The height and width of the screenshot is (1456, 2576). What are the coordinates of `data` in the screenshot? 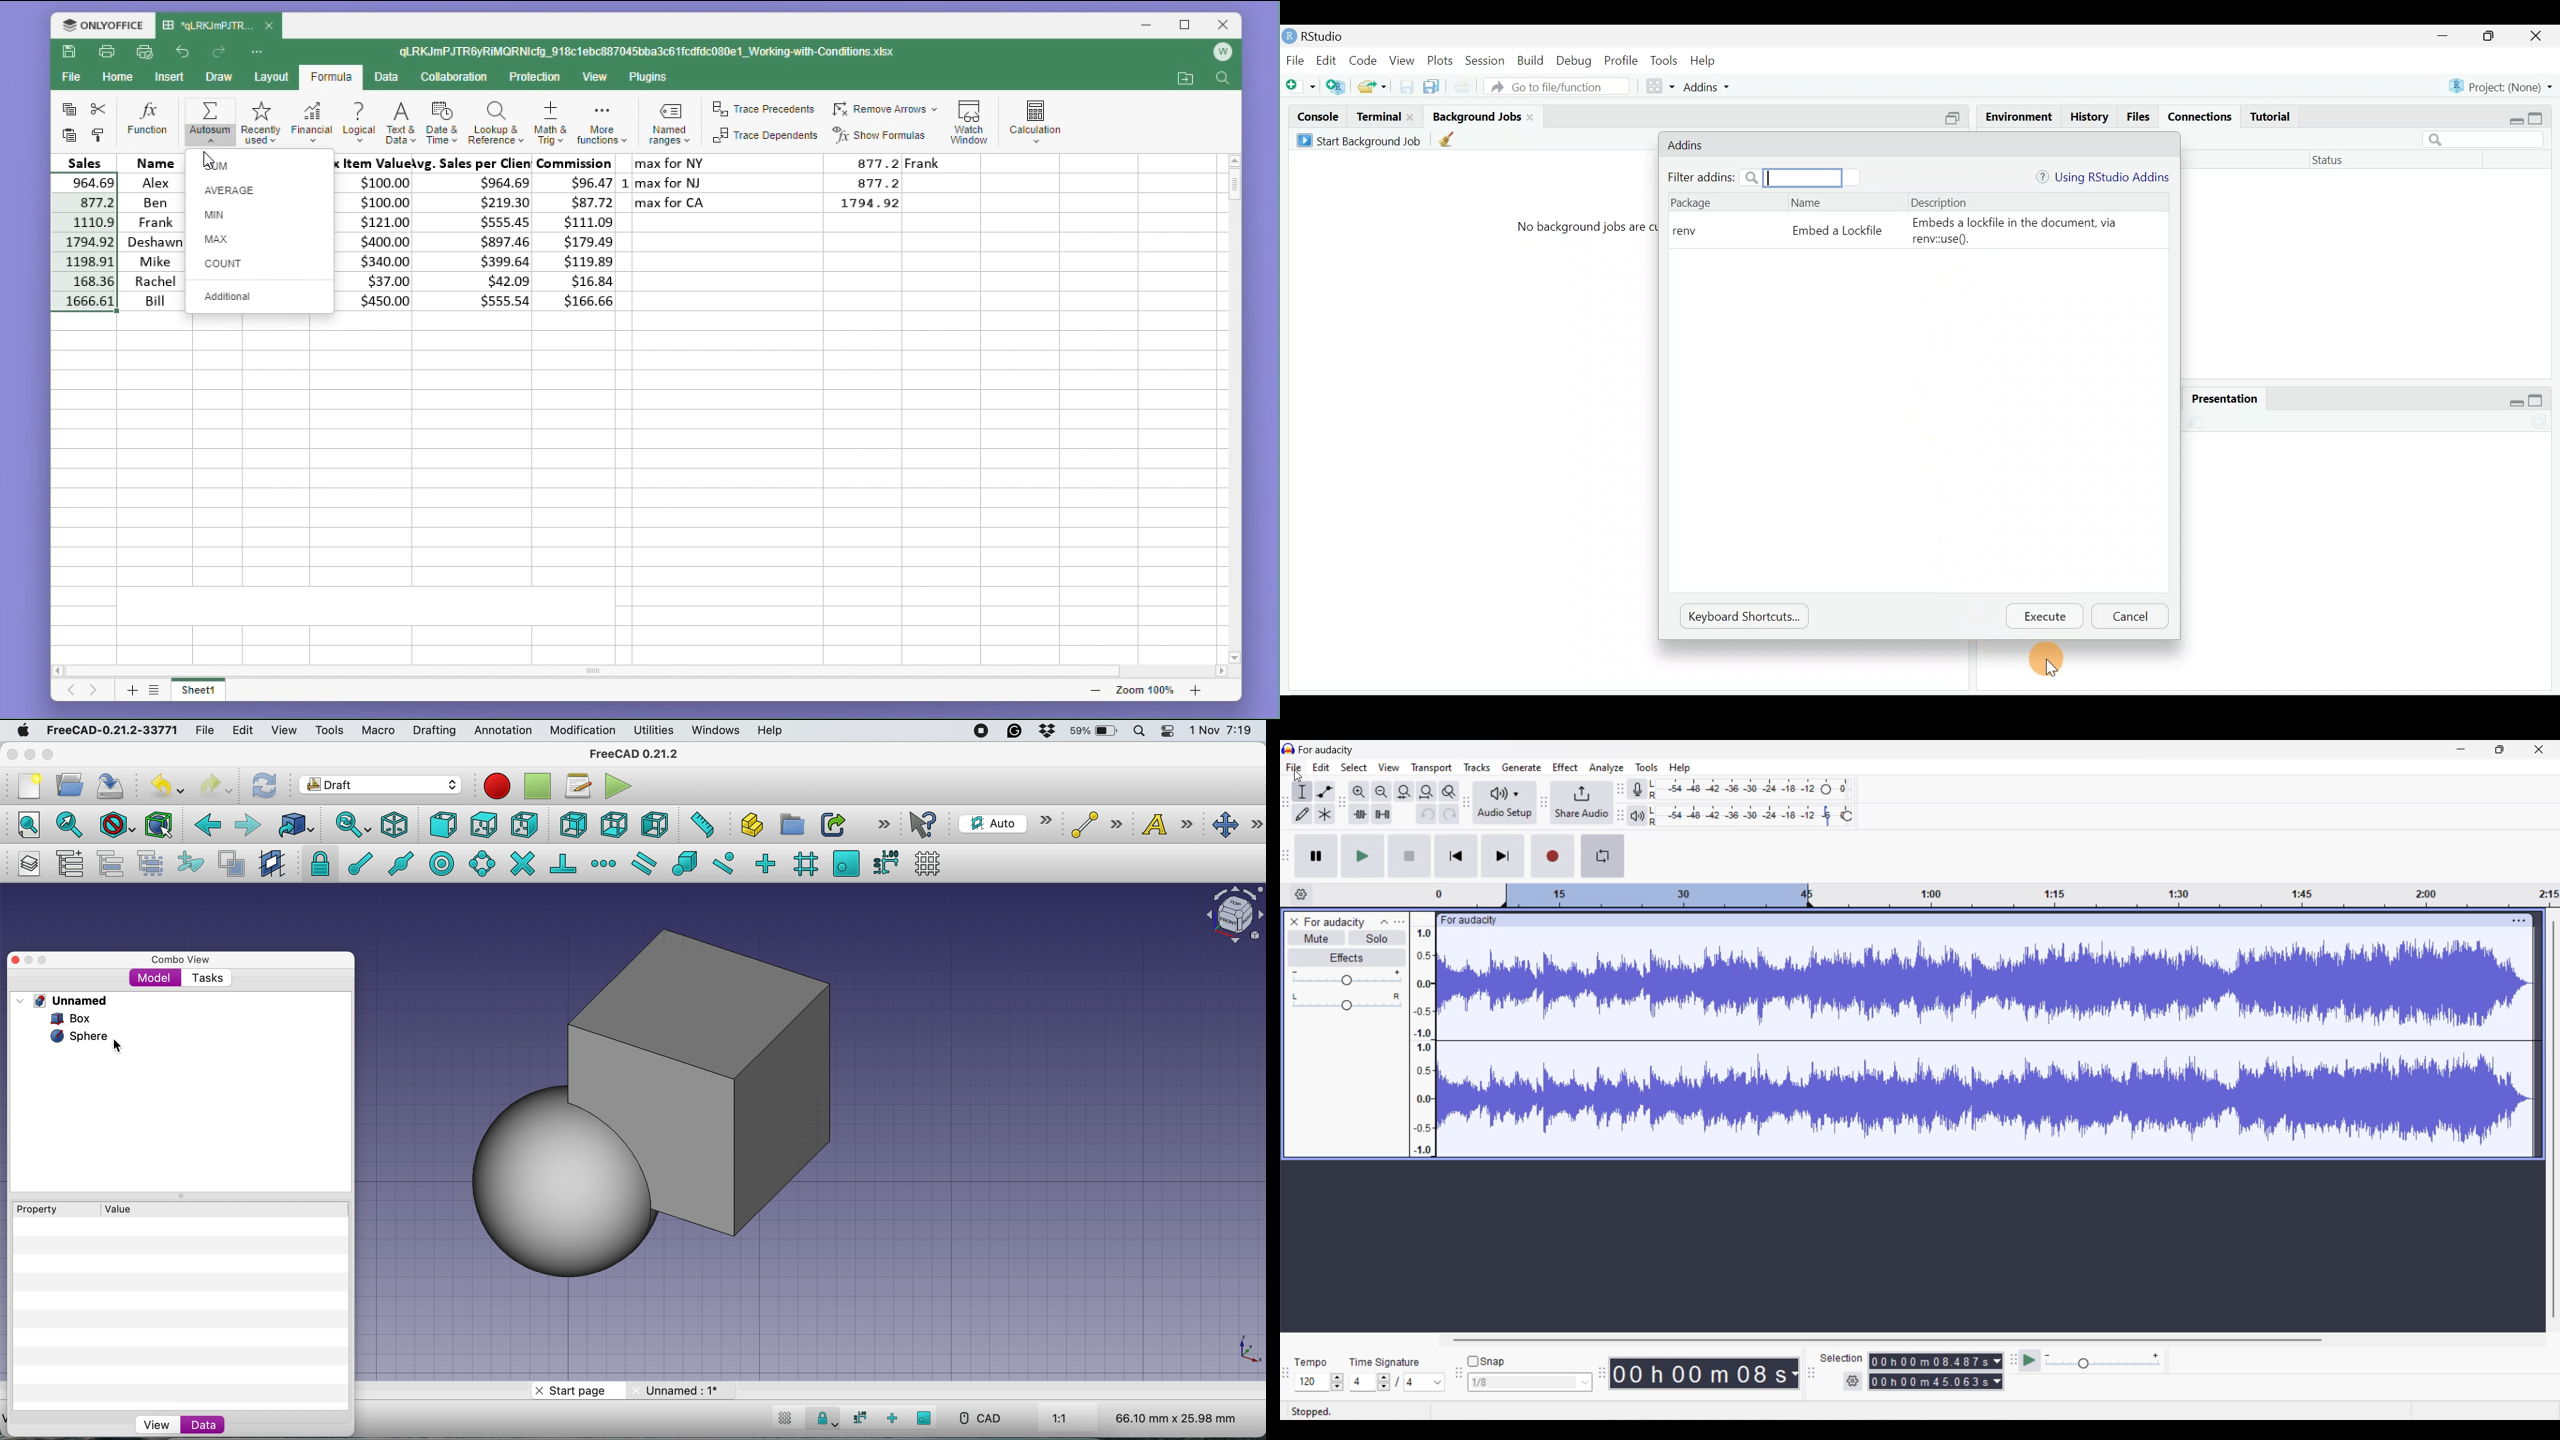 It's located at (203, 1424).